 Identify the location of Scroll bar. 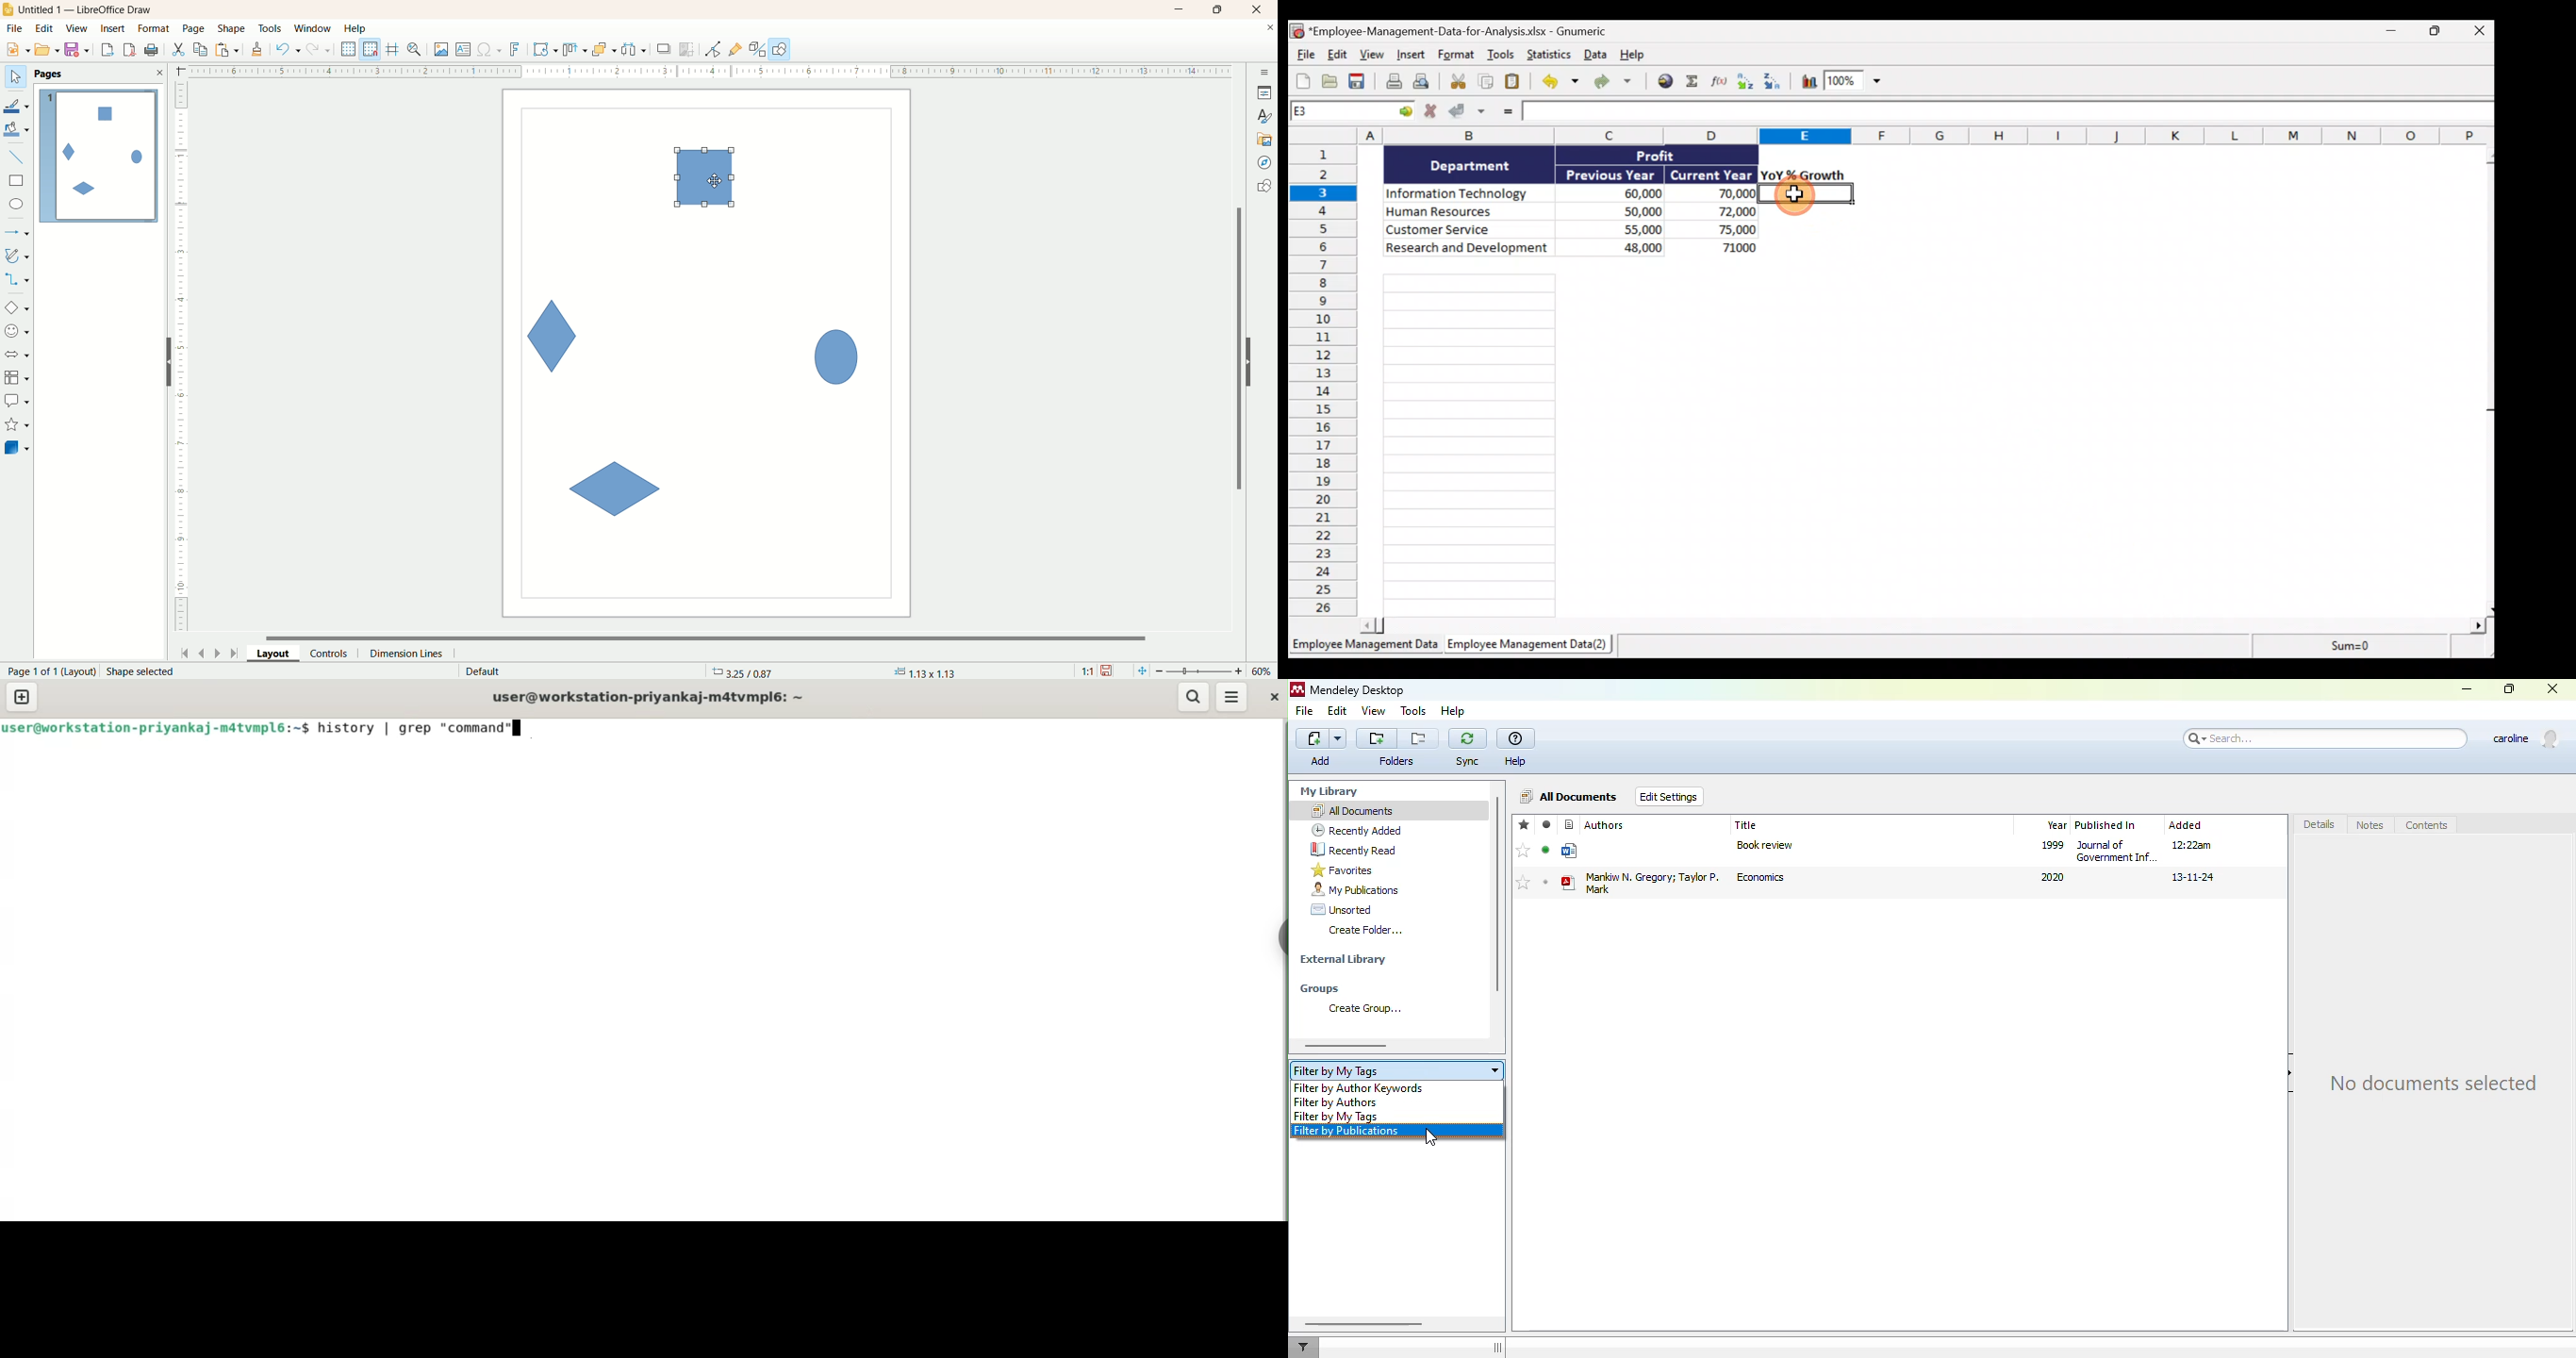
(2487, 381).